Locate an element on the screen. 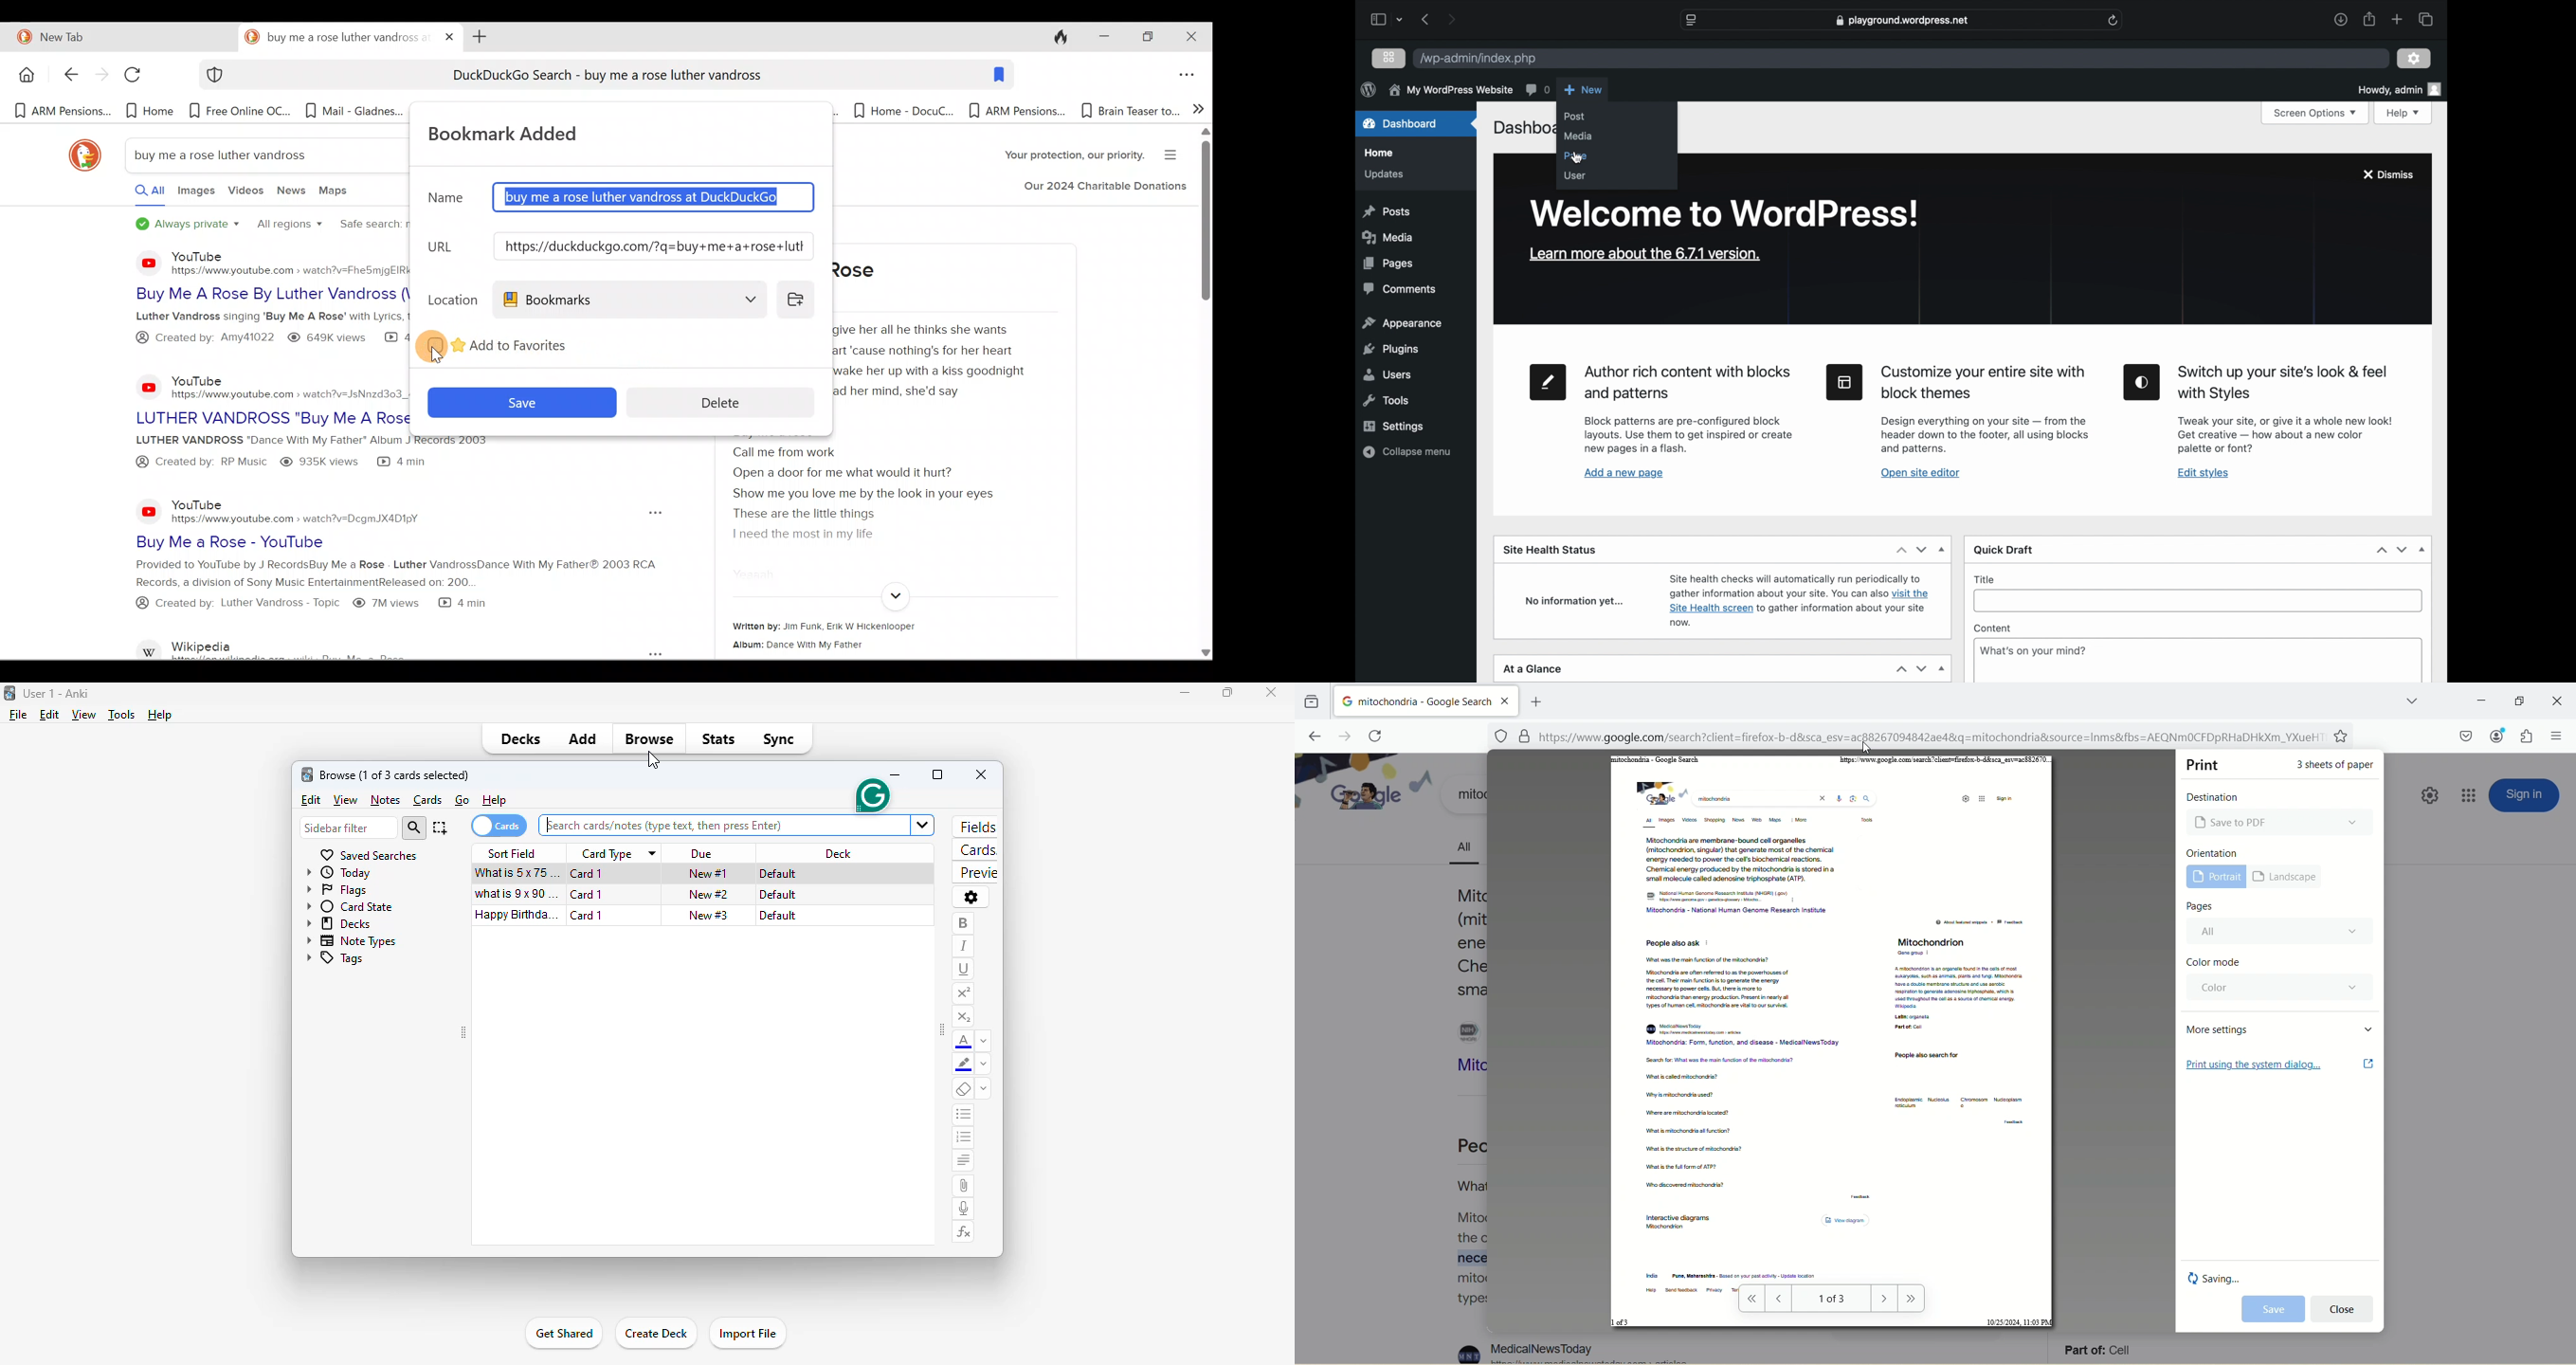  create deck is located at coordinates (656, 1335).